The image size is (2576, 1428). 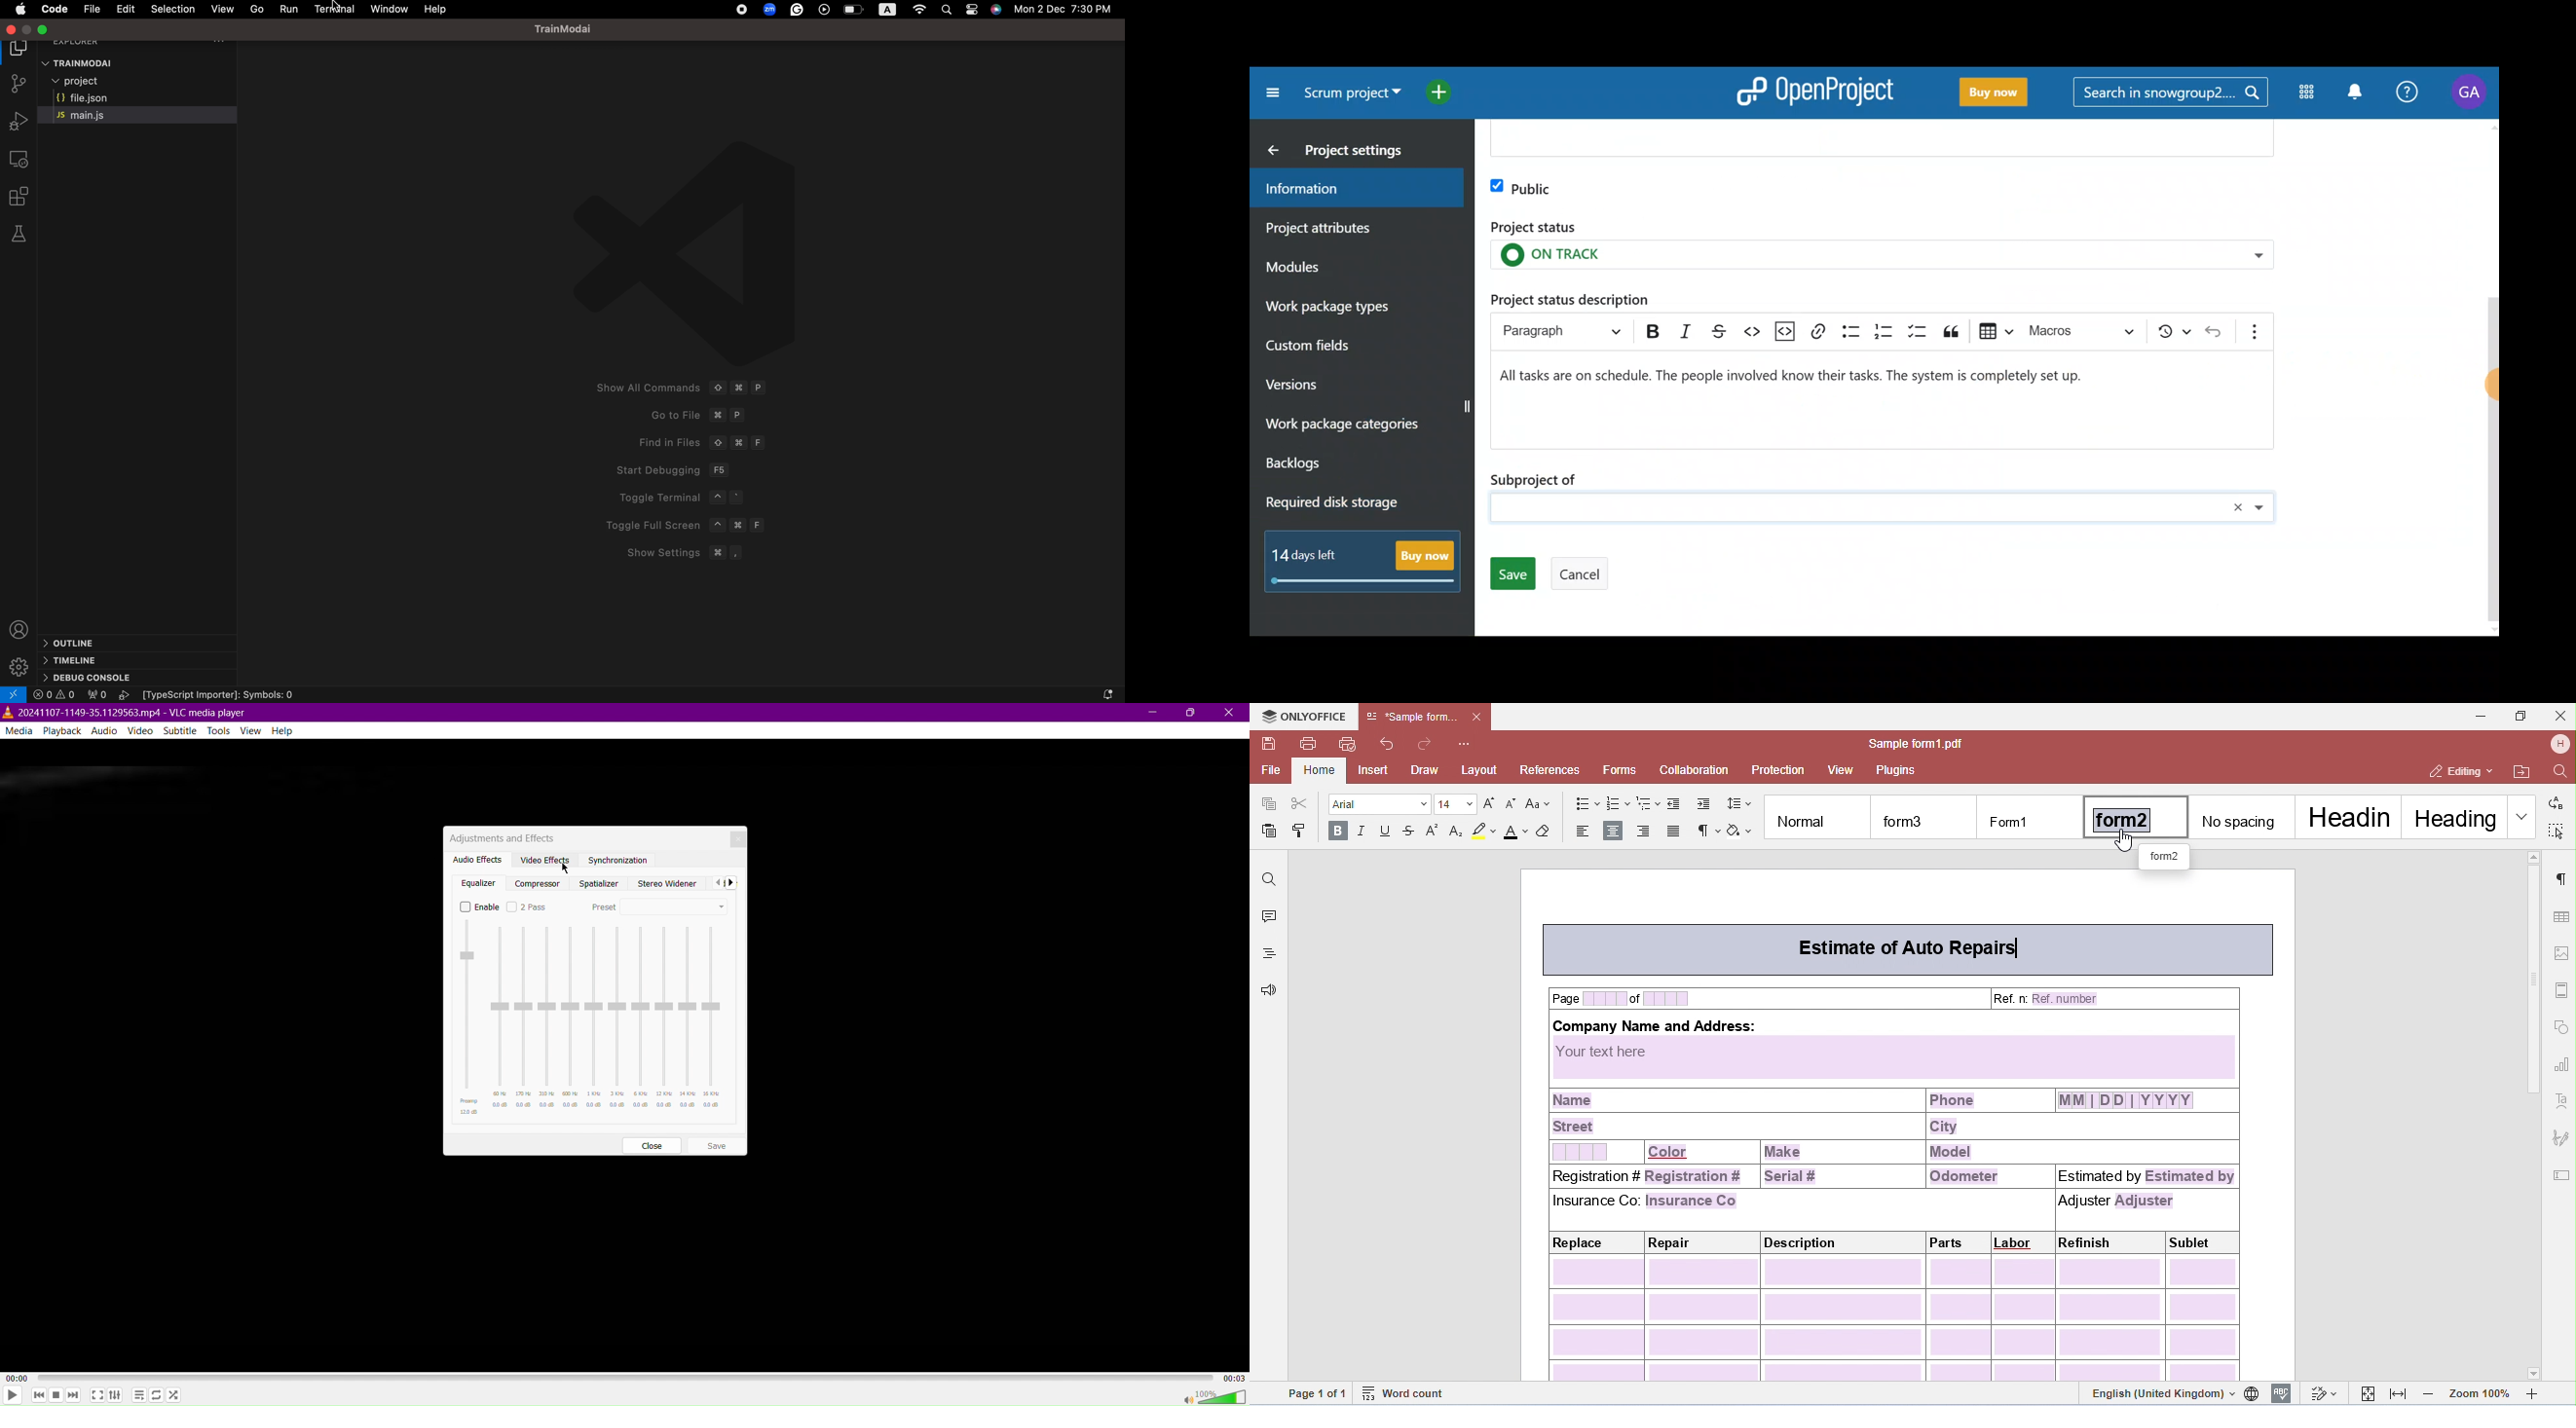 I want to click on Search bar, so click(x=2170, y=94).